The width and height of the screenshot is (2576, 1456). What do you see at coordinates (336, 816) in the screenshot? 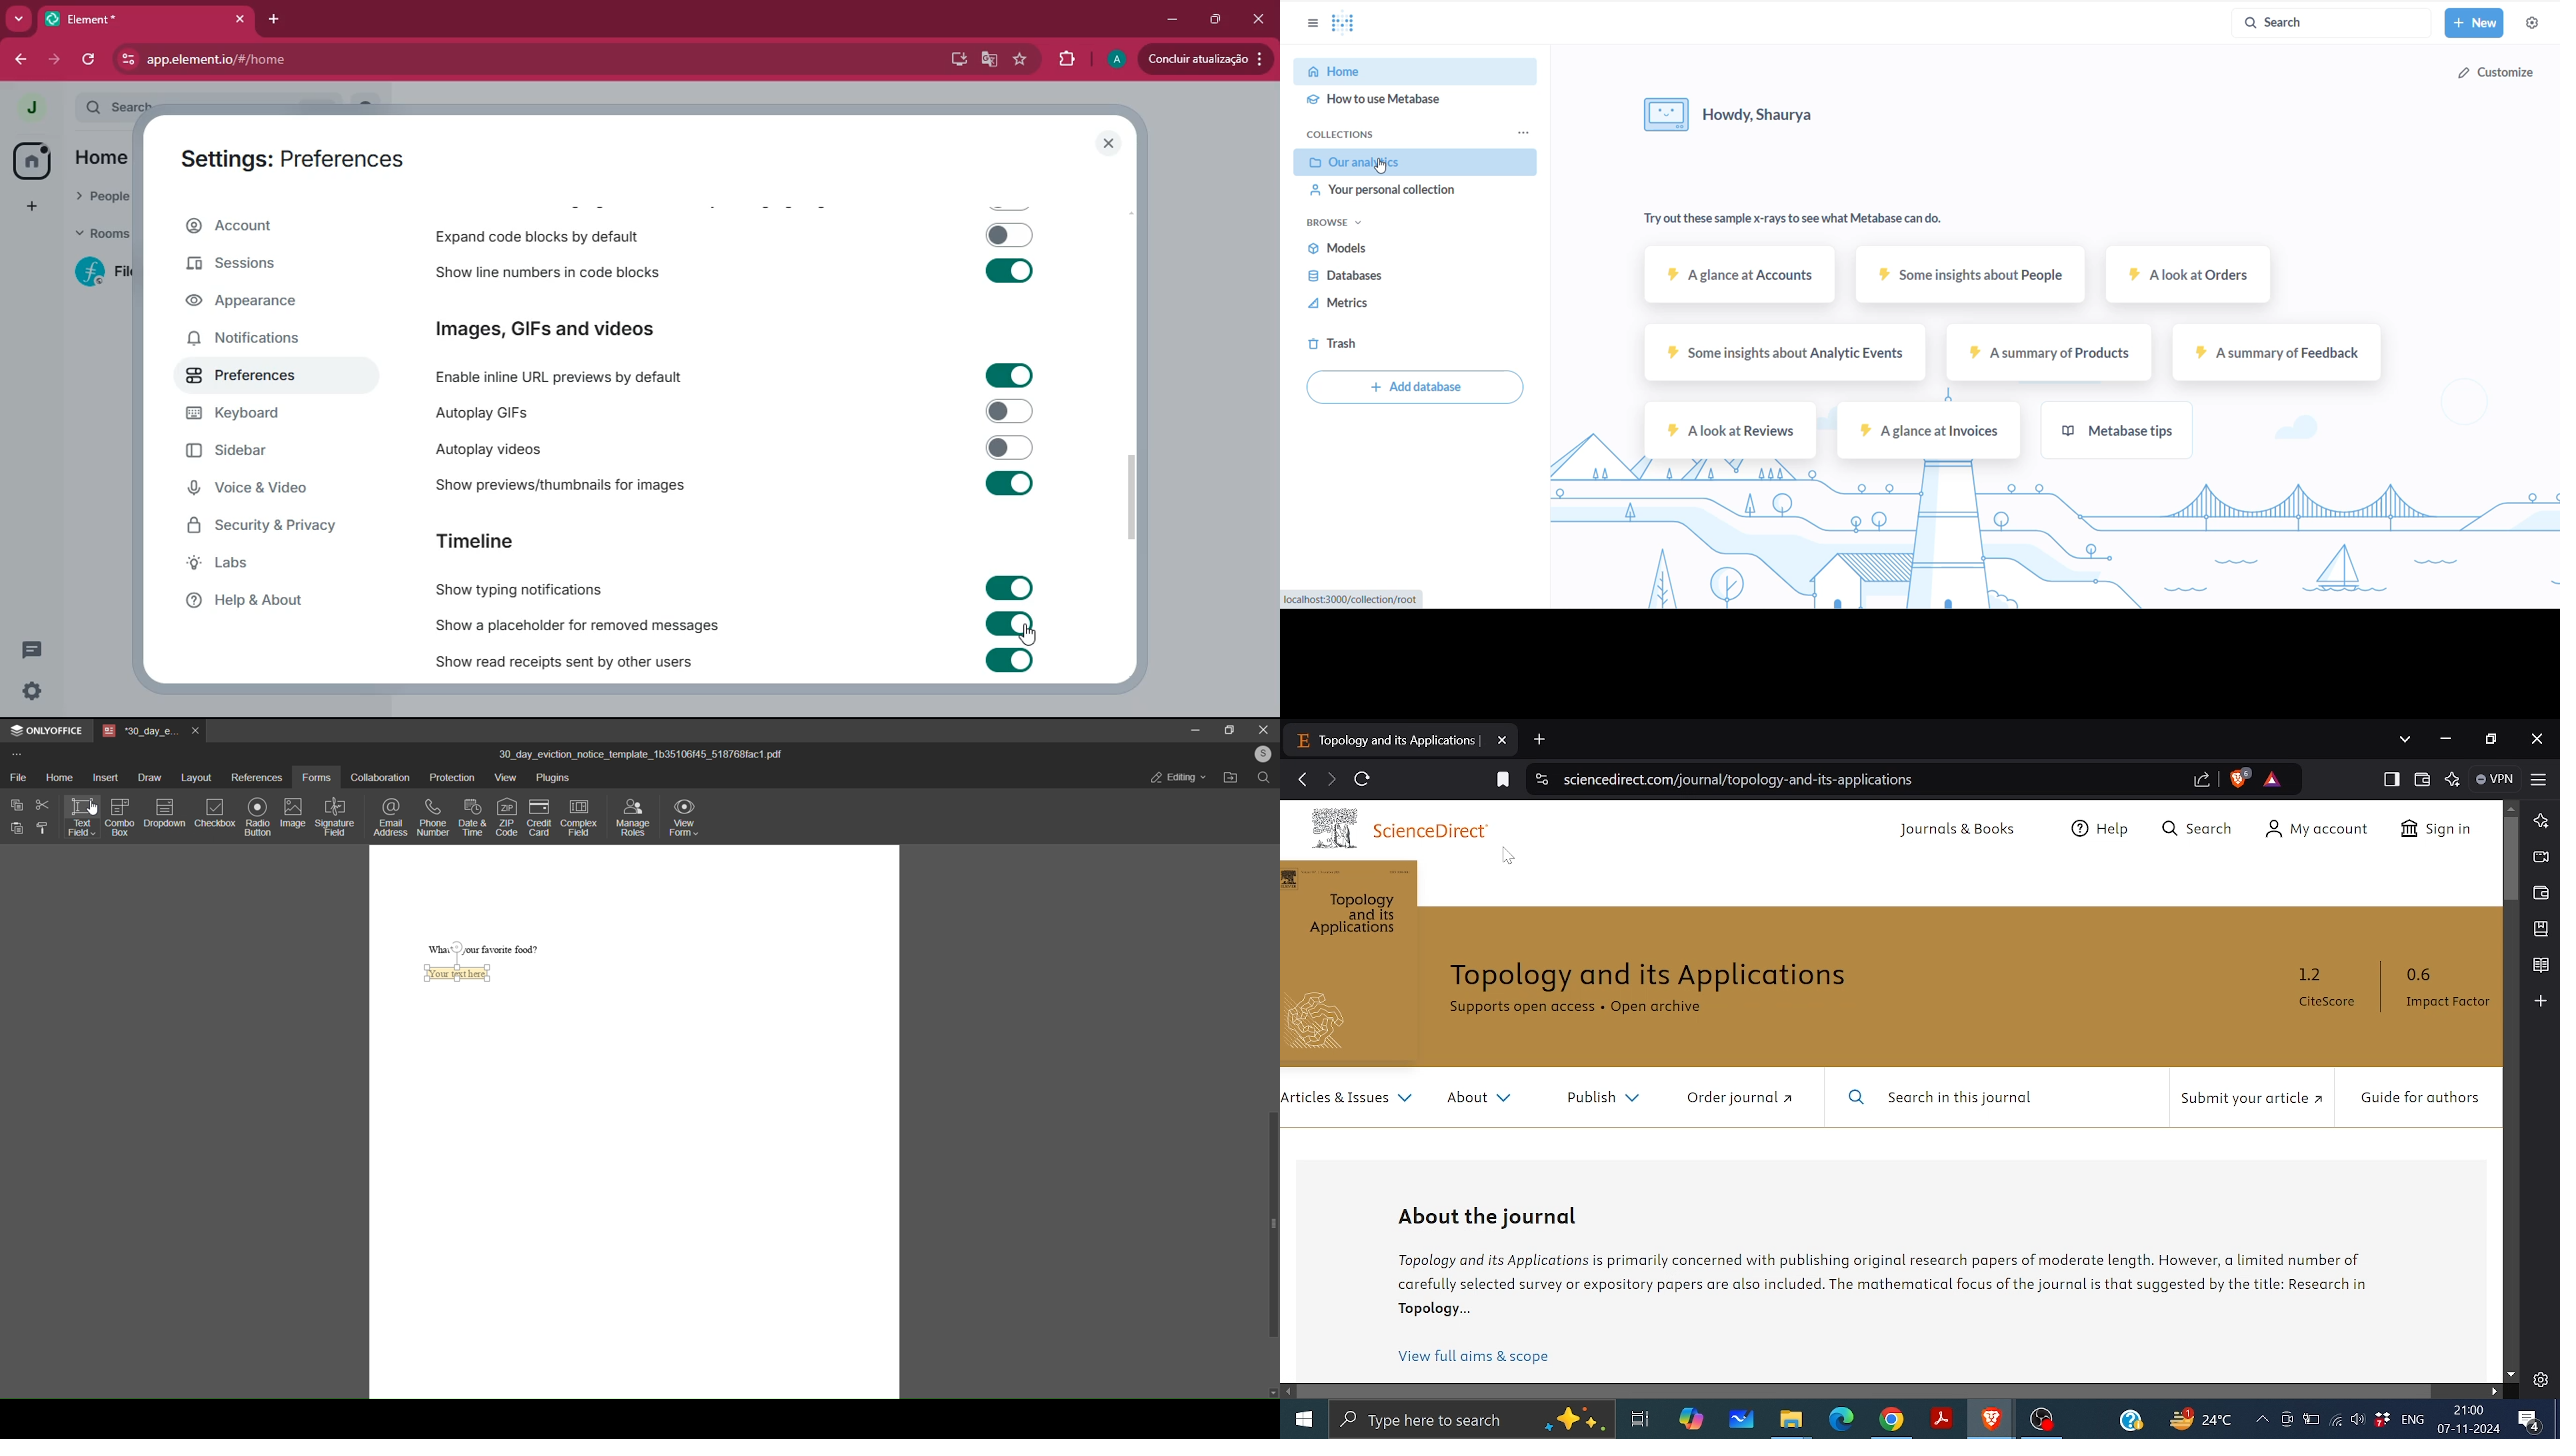
I see `signature` at bounding box center [336, 816].